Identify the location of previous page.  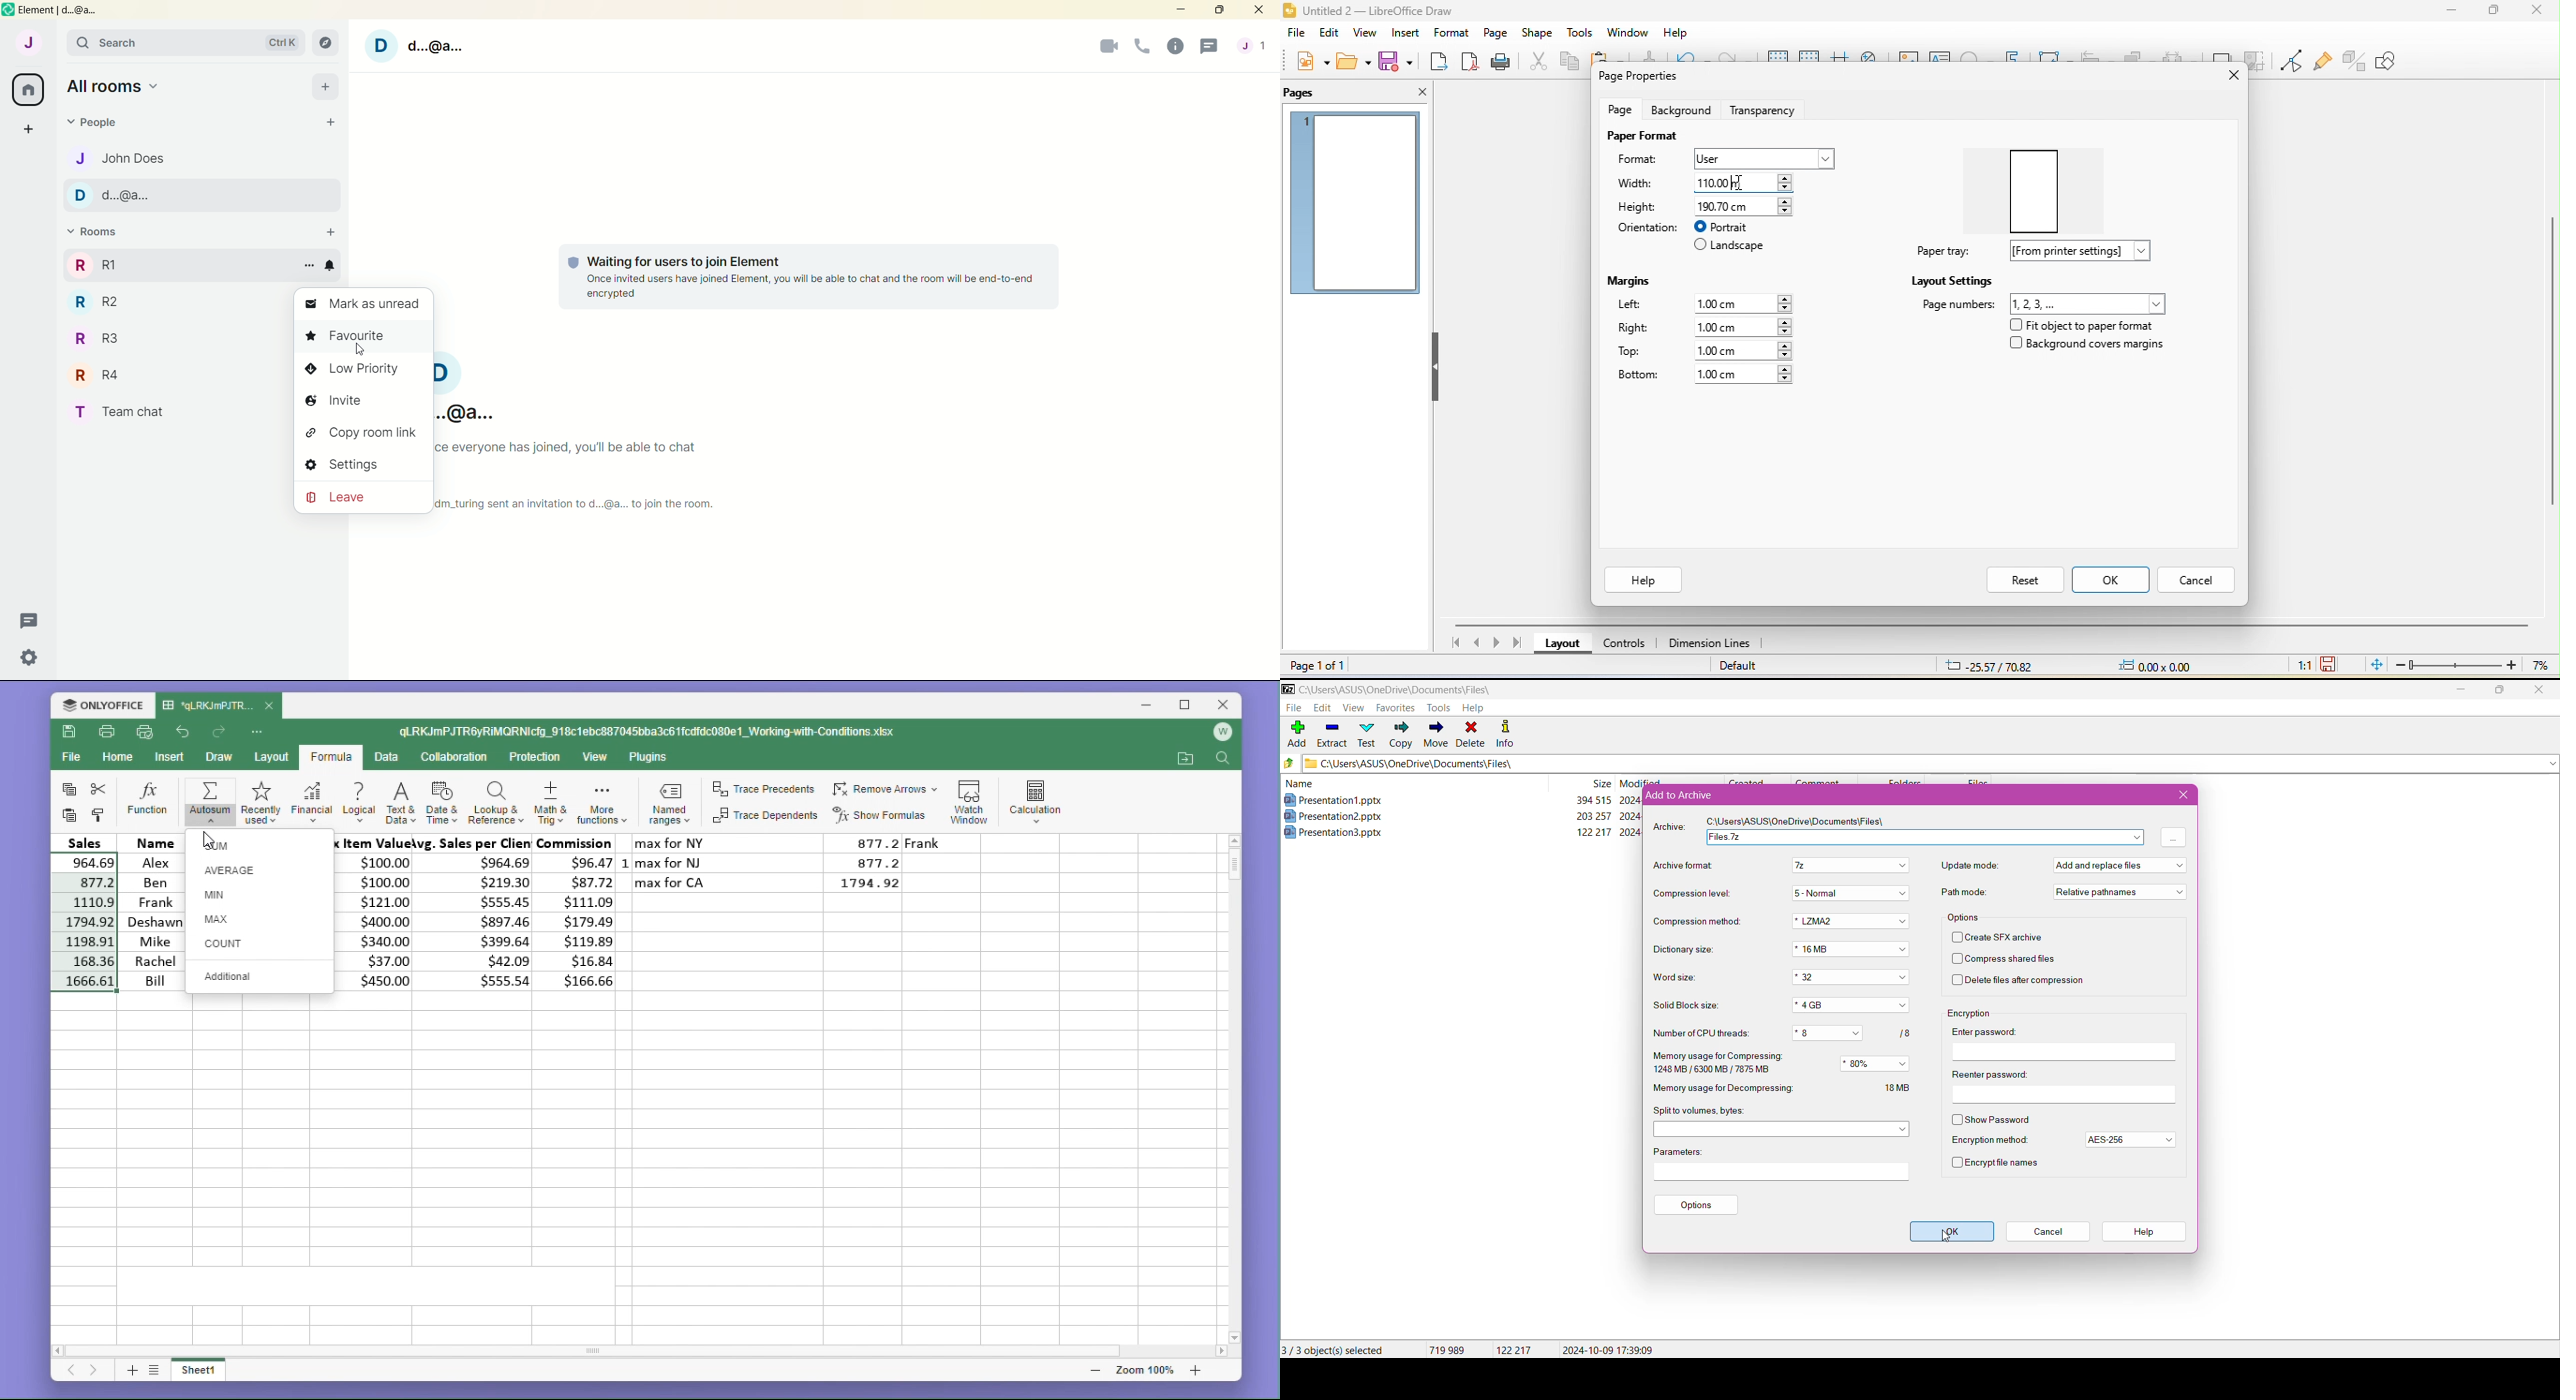
(1477, 645).